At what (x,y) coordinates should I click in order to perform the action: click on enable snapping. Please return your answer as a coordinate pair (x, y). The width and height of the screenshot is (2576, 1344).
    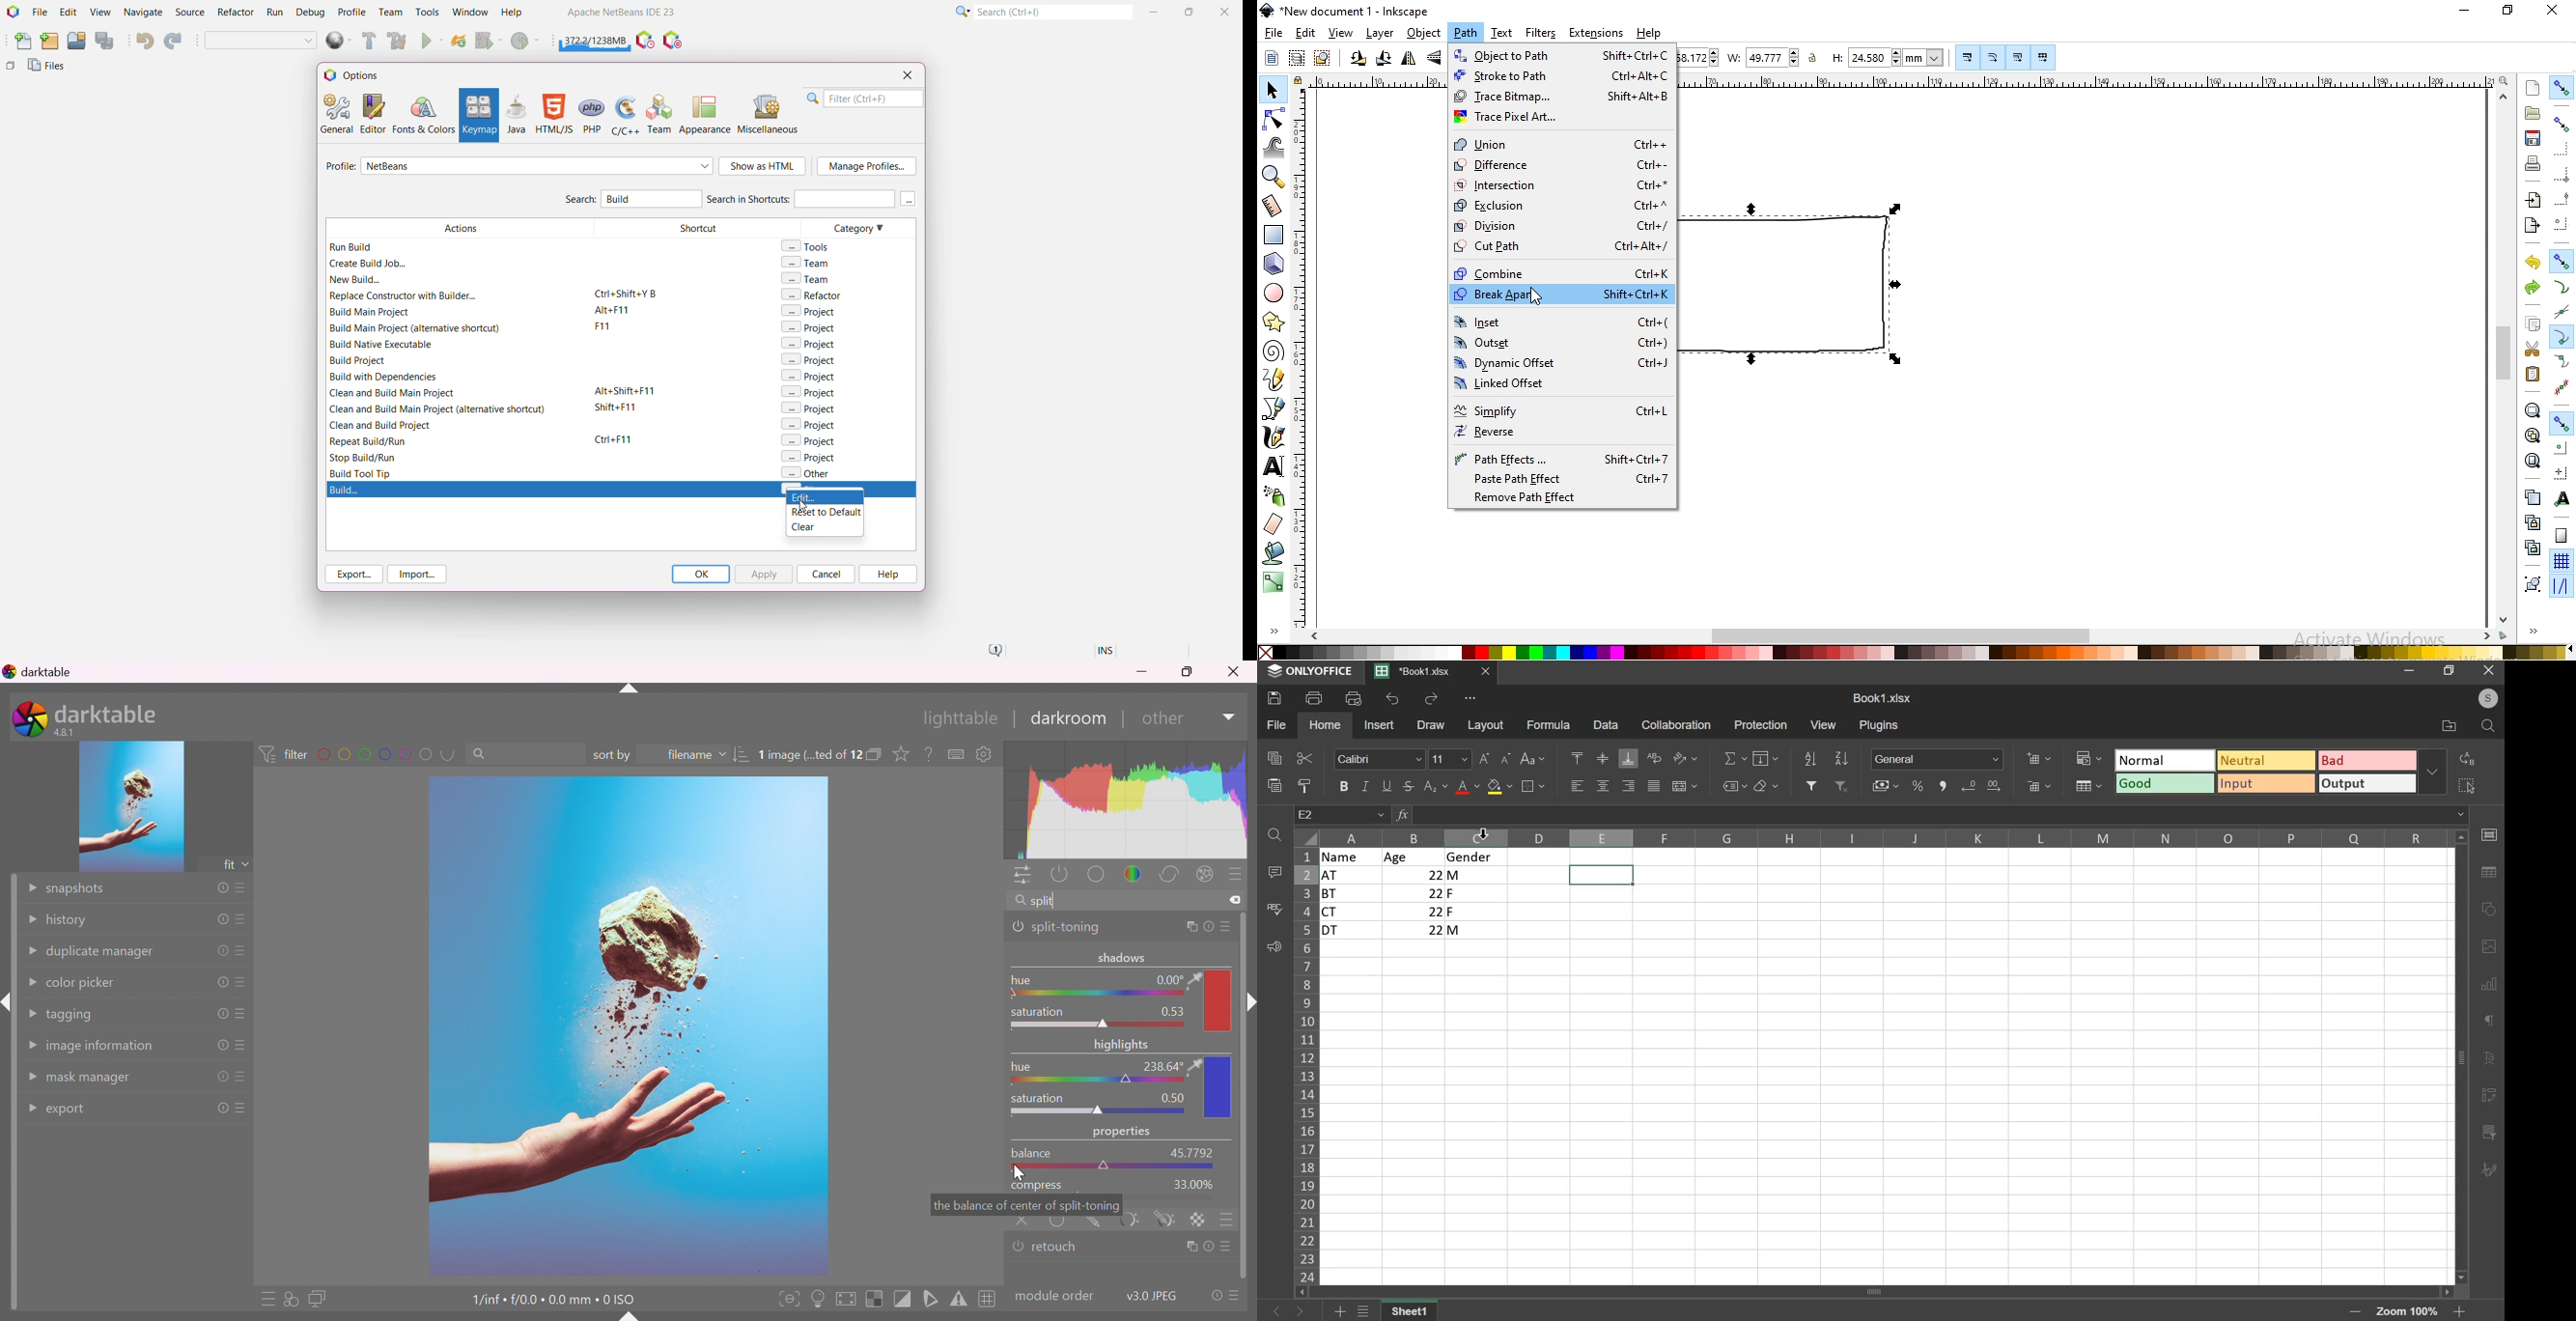
    Looking at the image, I should click on (2562, 88).